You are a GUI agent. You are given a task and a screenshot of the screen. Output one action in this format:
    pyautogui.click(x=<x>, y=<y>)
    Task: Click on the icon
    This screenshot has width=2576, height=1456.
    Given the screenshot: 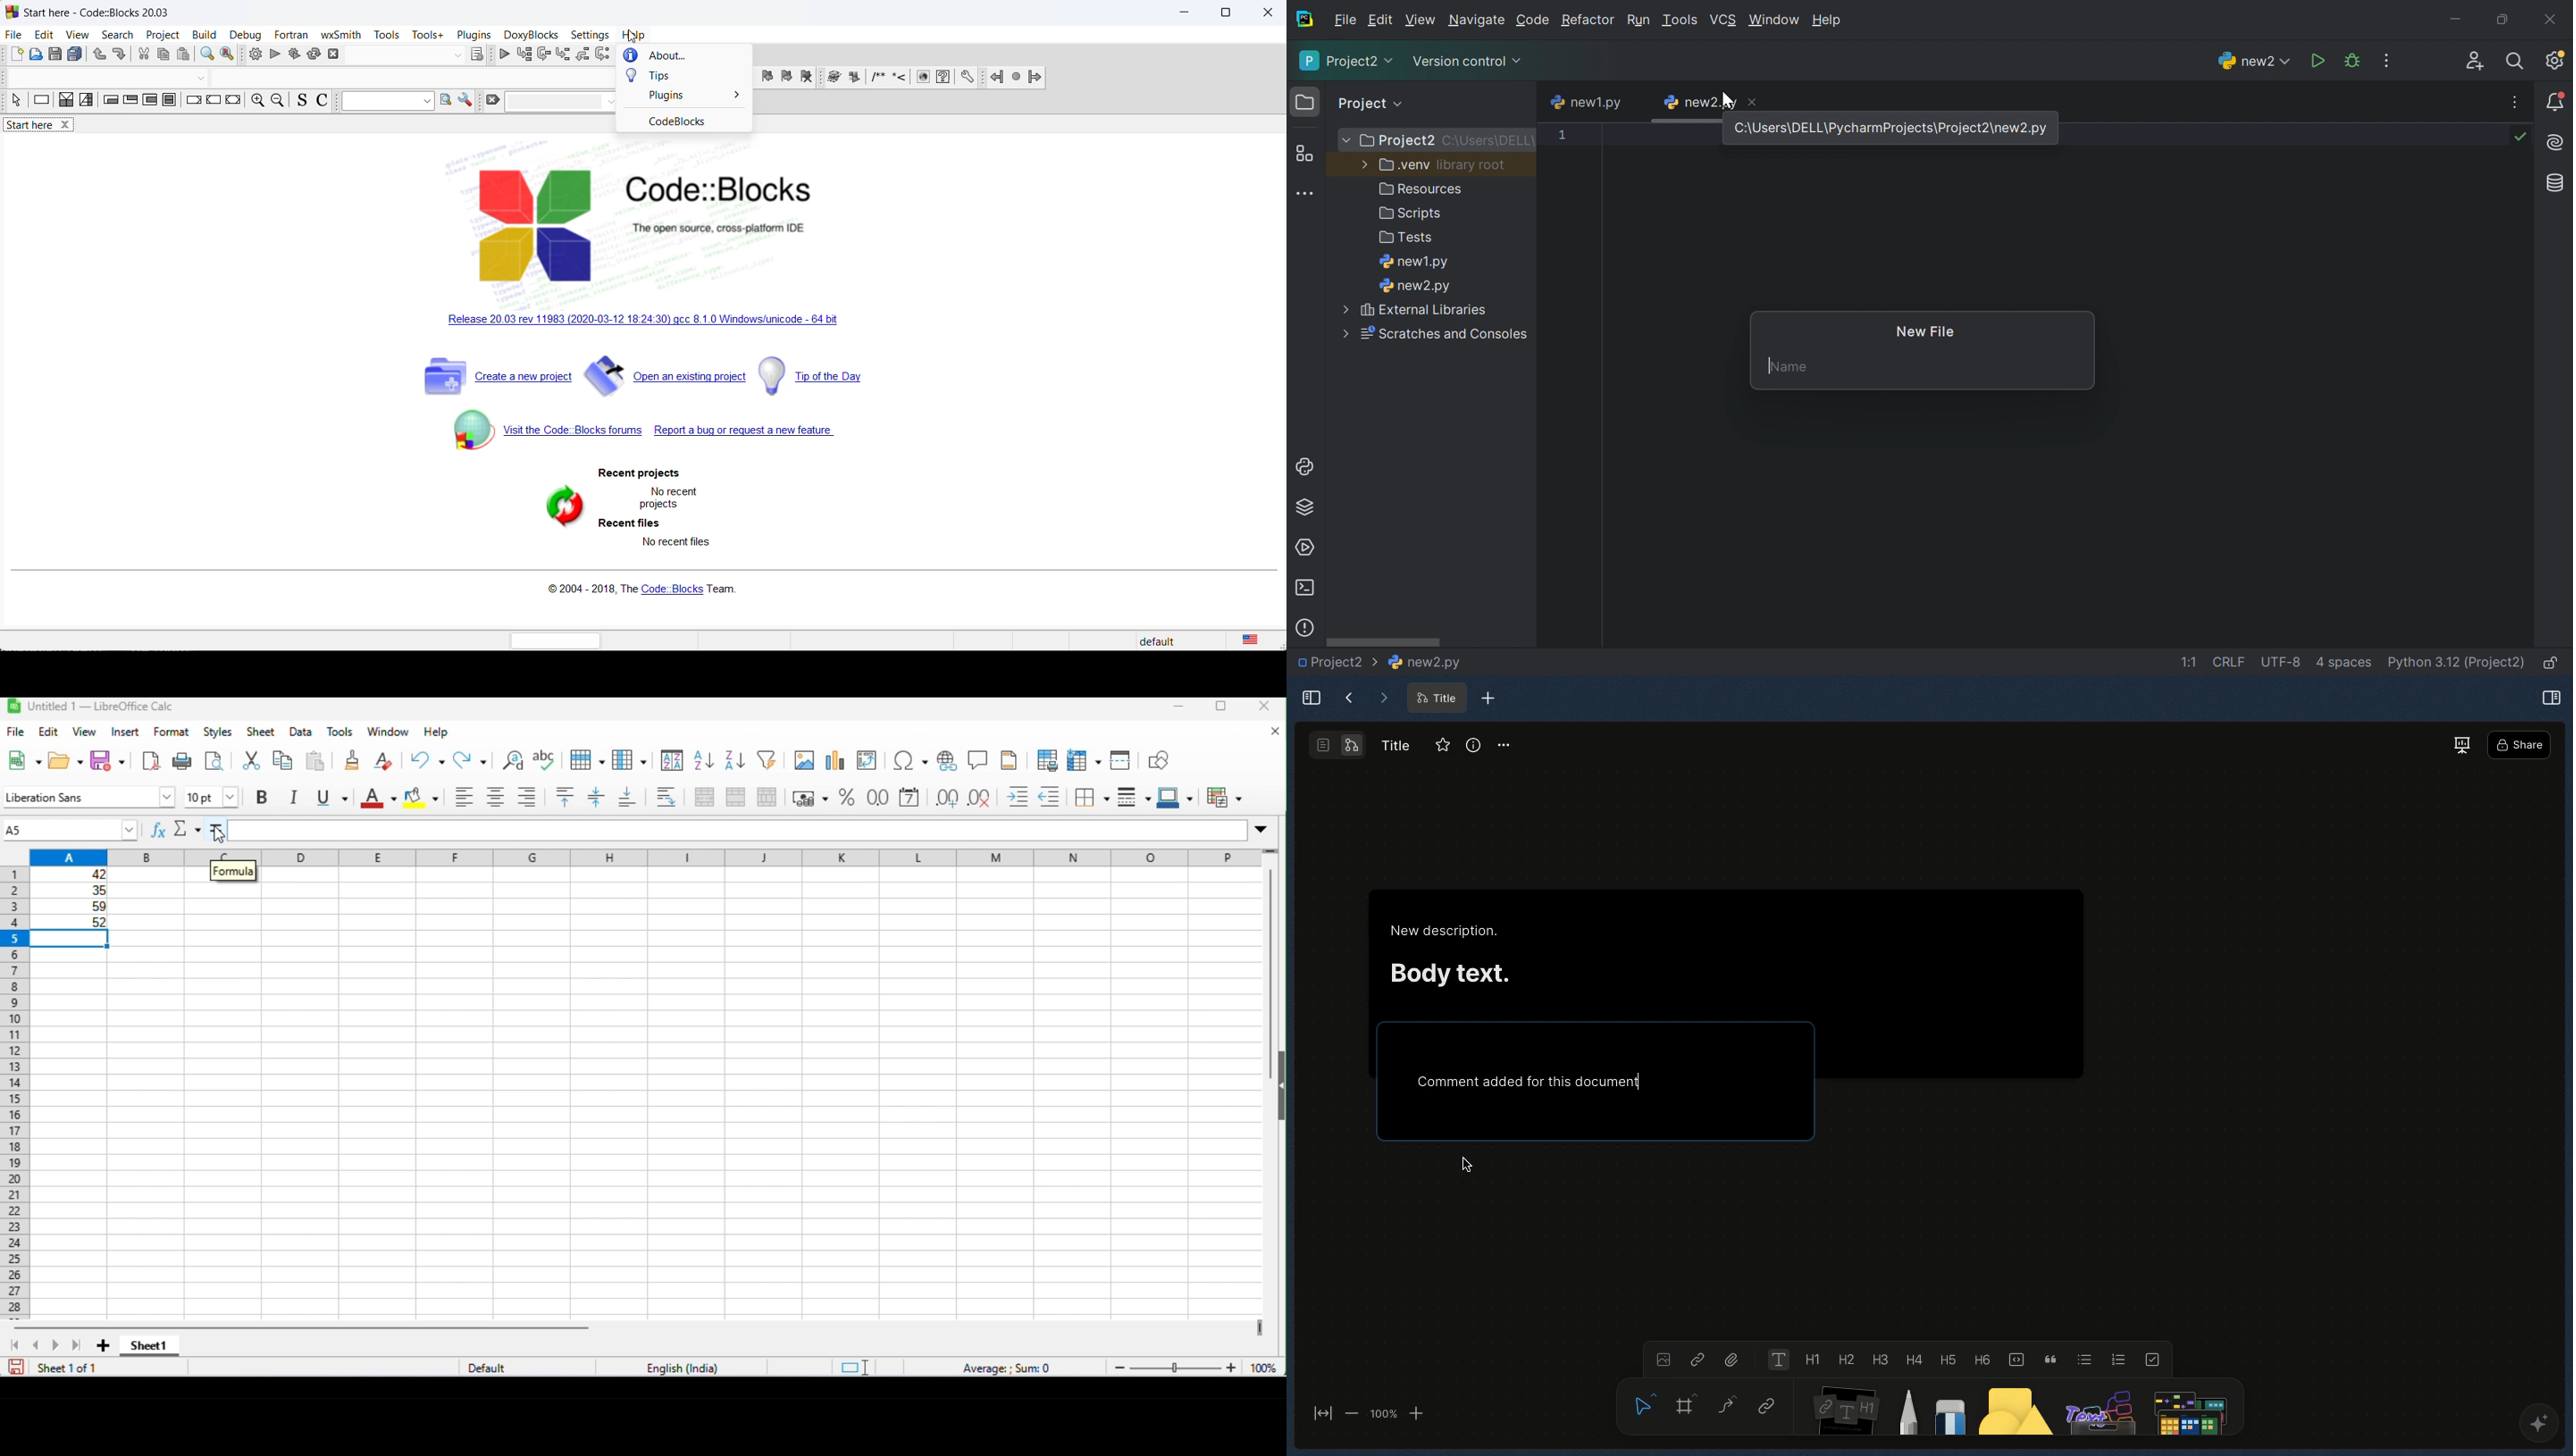 What is the action you would take?
    pyautogui.click(x=877, y=78)
    